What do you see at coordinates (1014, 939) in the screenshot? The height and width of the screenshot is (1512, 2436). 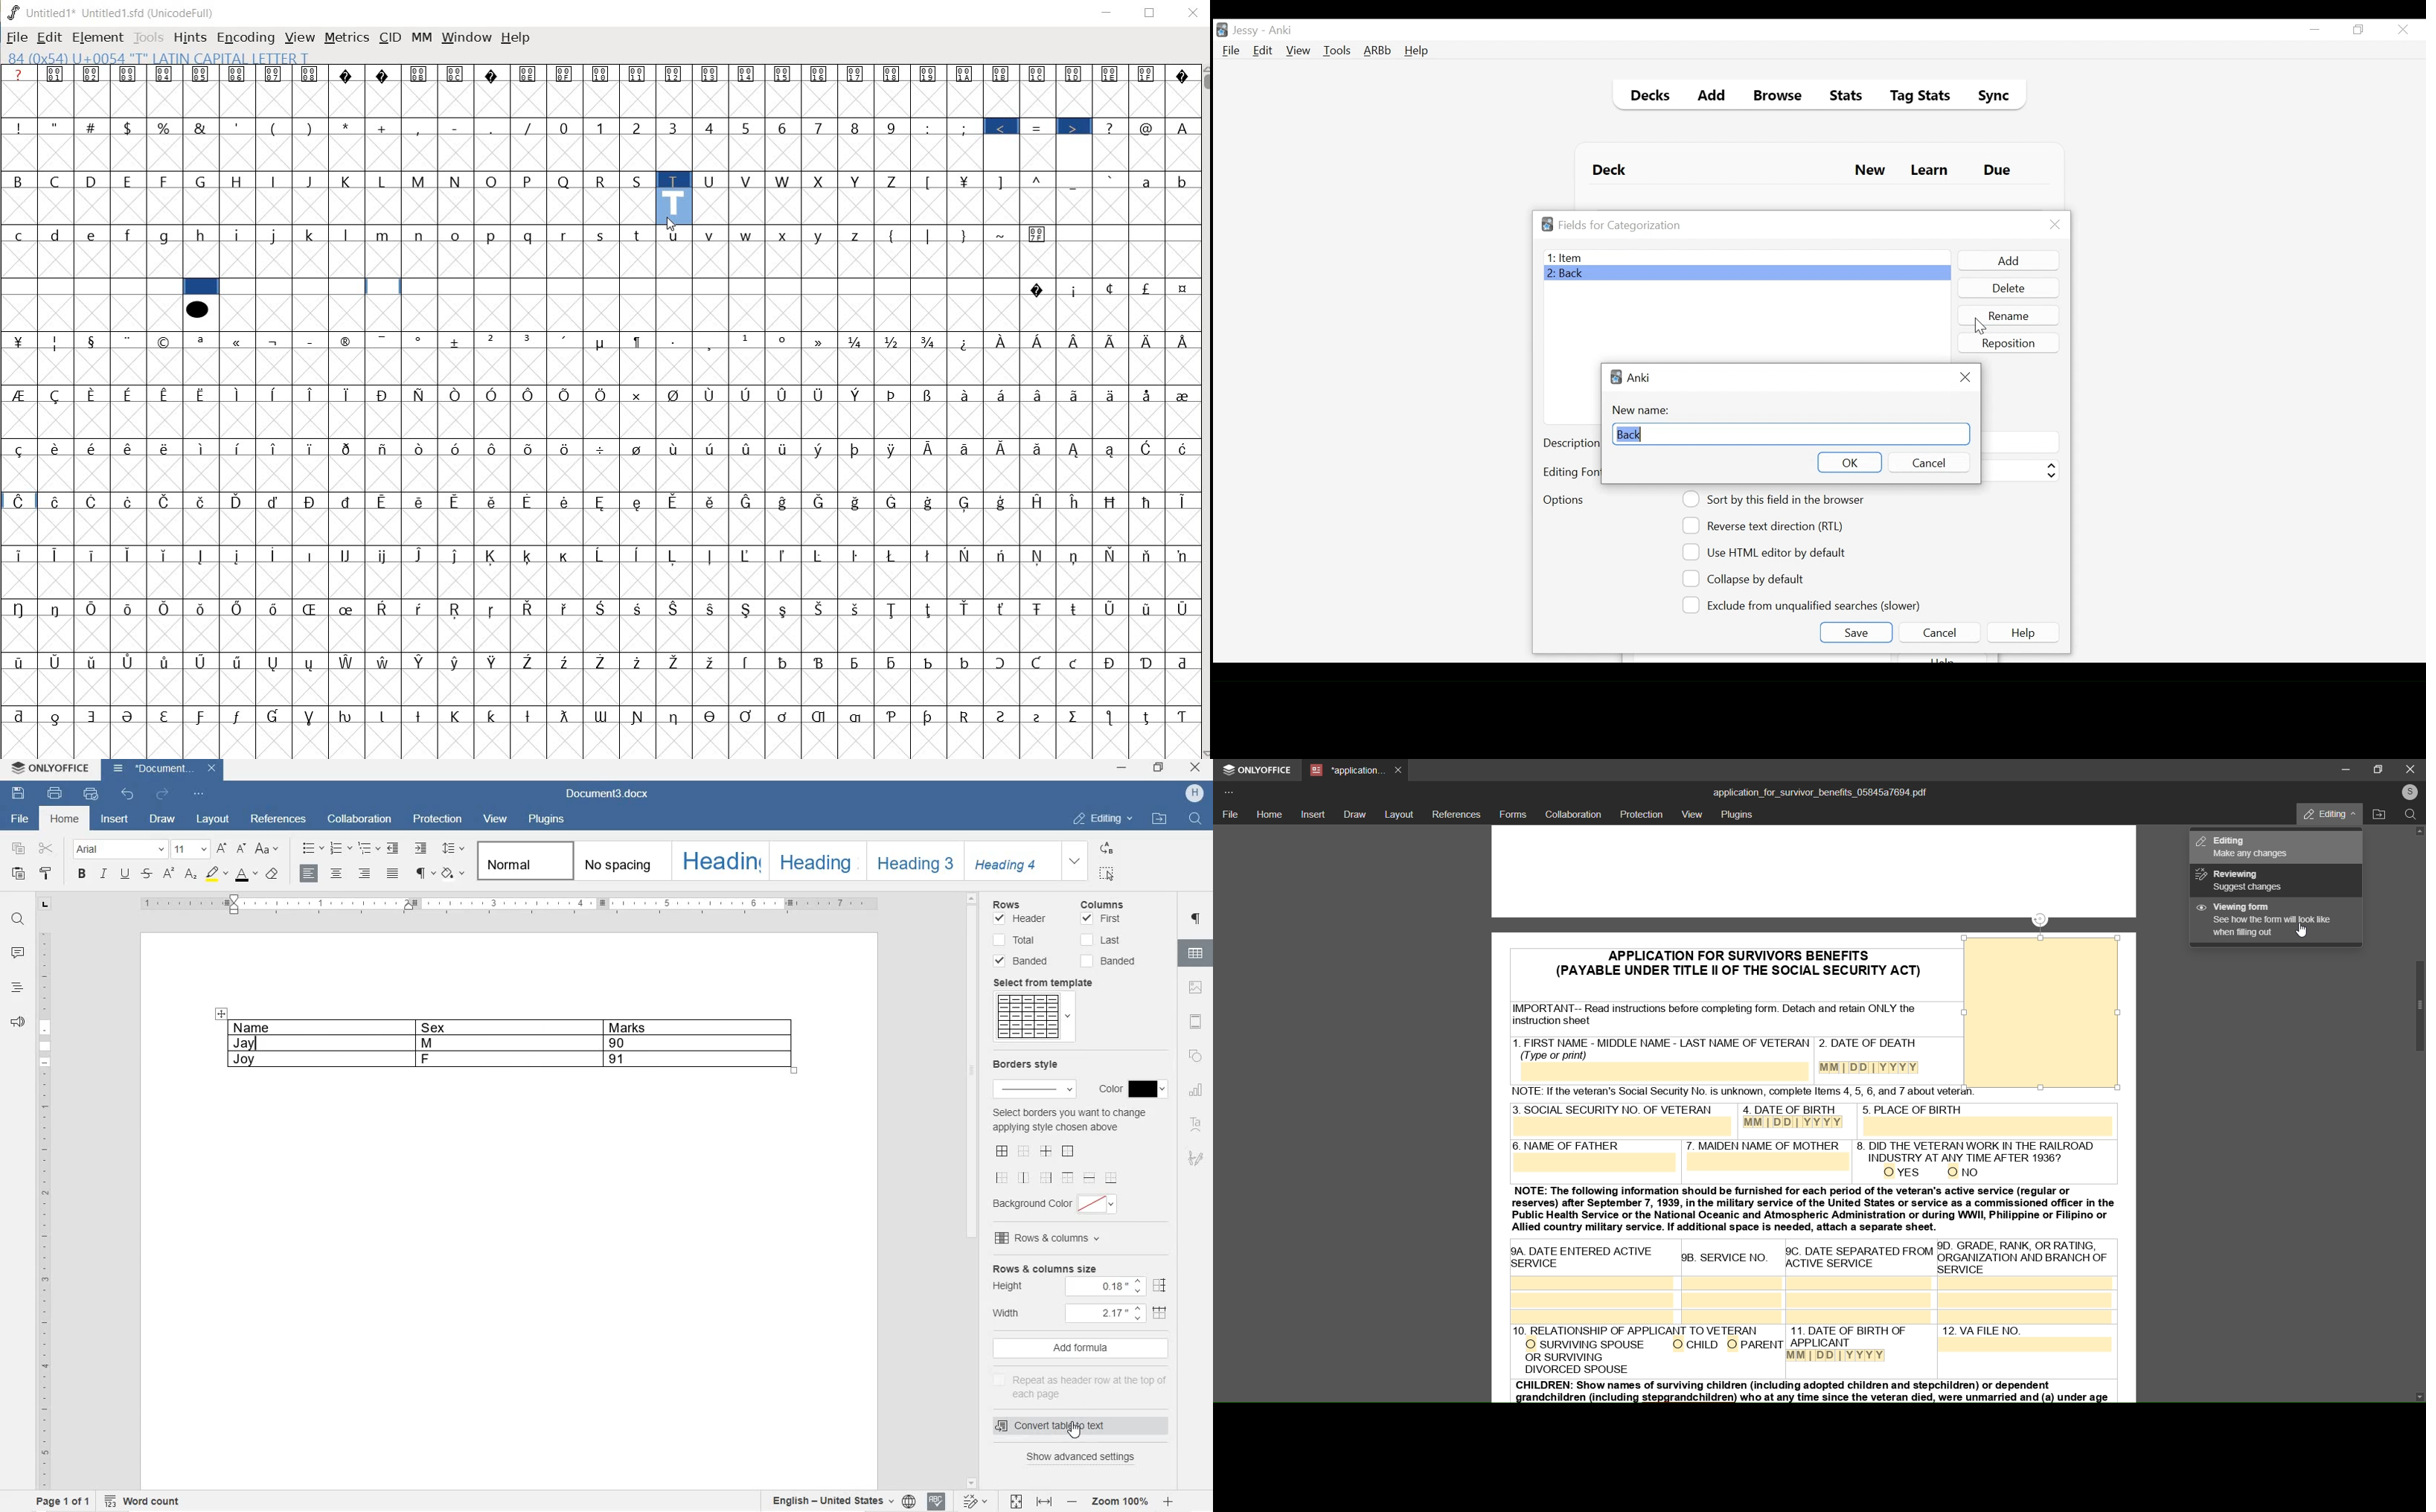 I see `Total` at bounding box center [1014, 939].